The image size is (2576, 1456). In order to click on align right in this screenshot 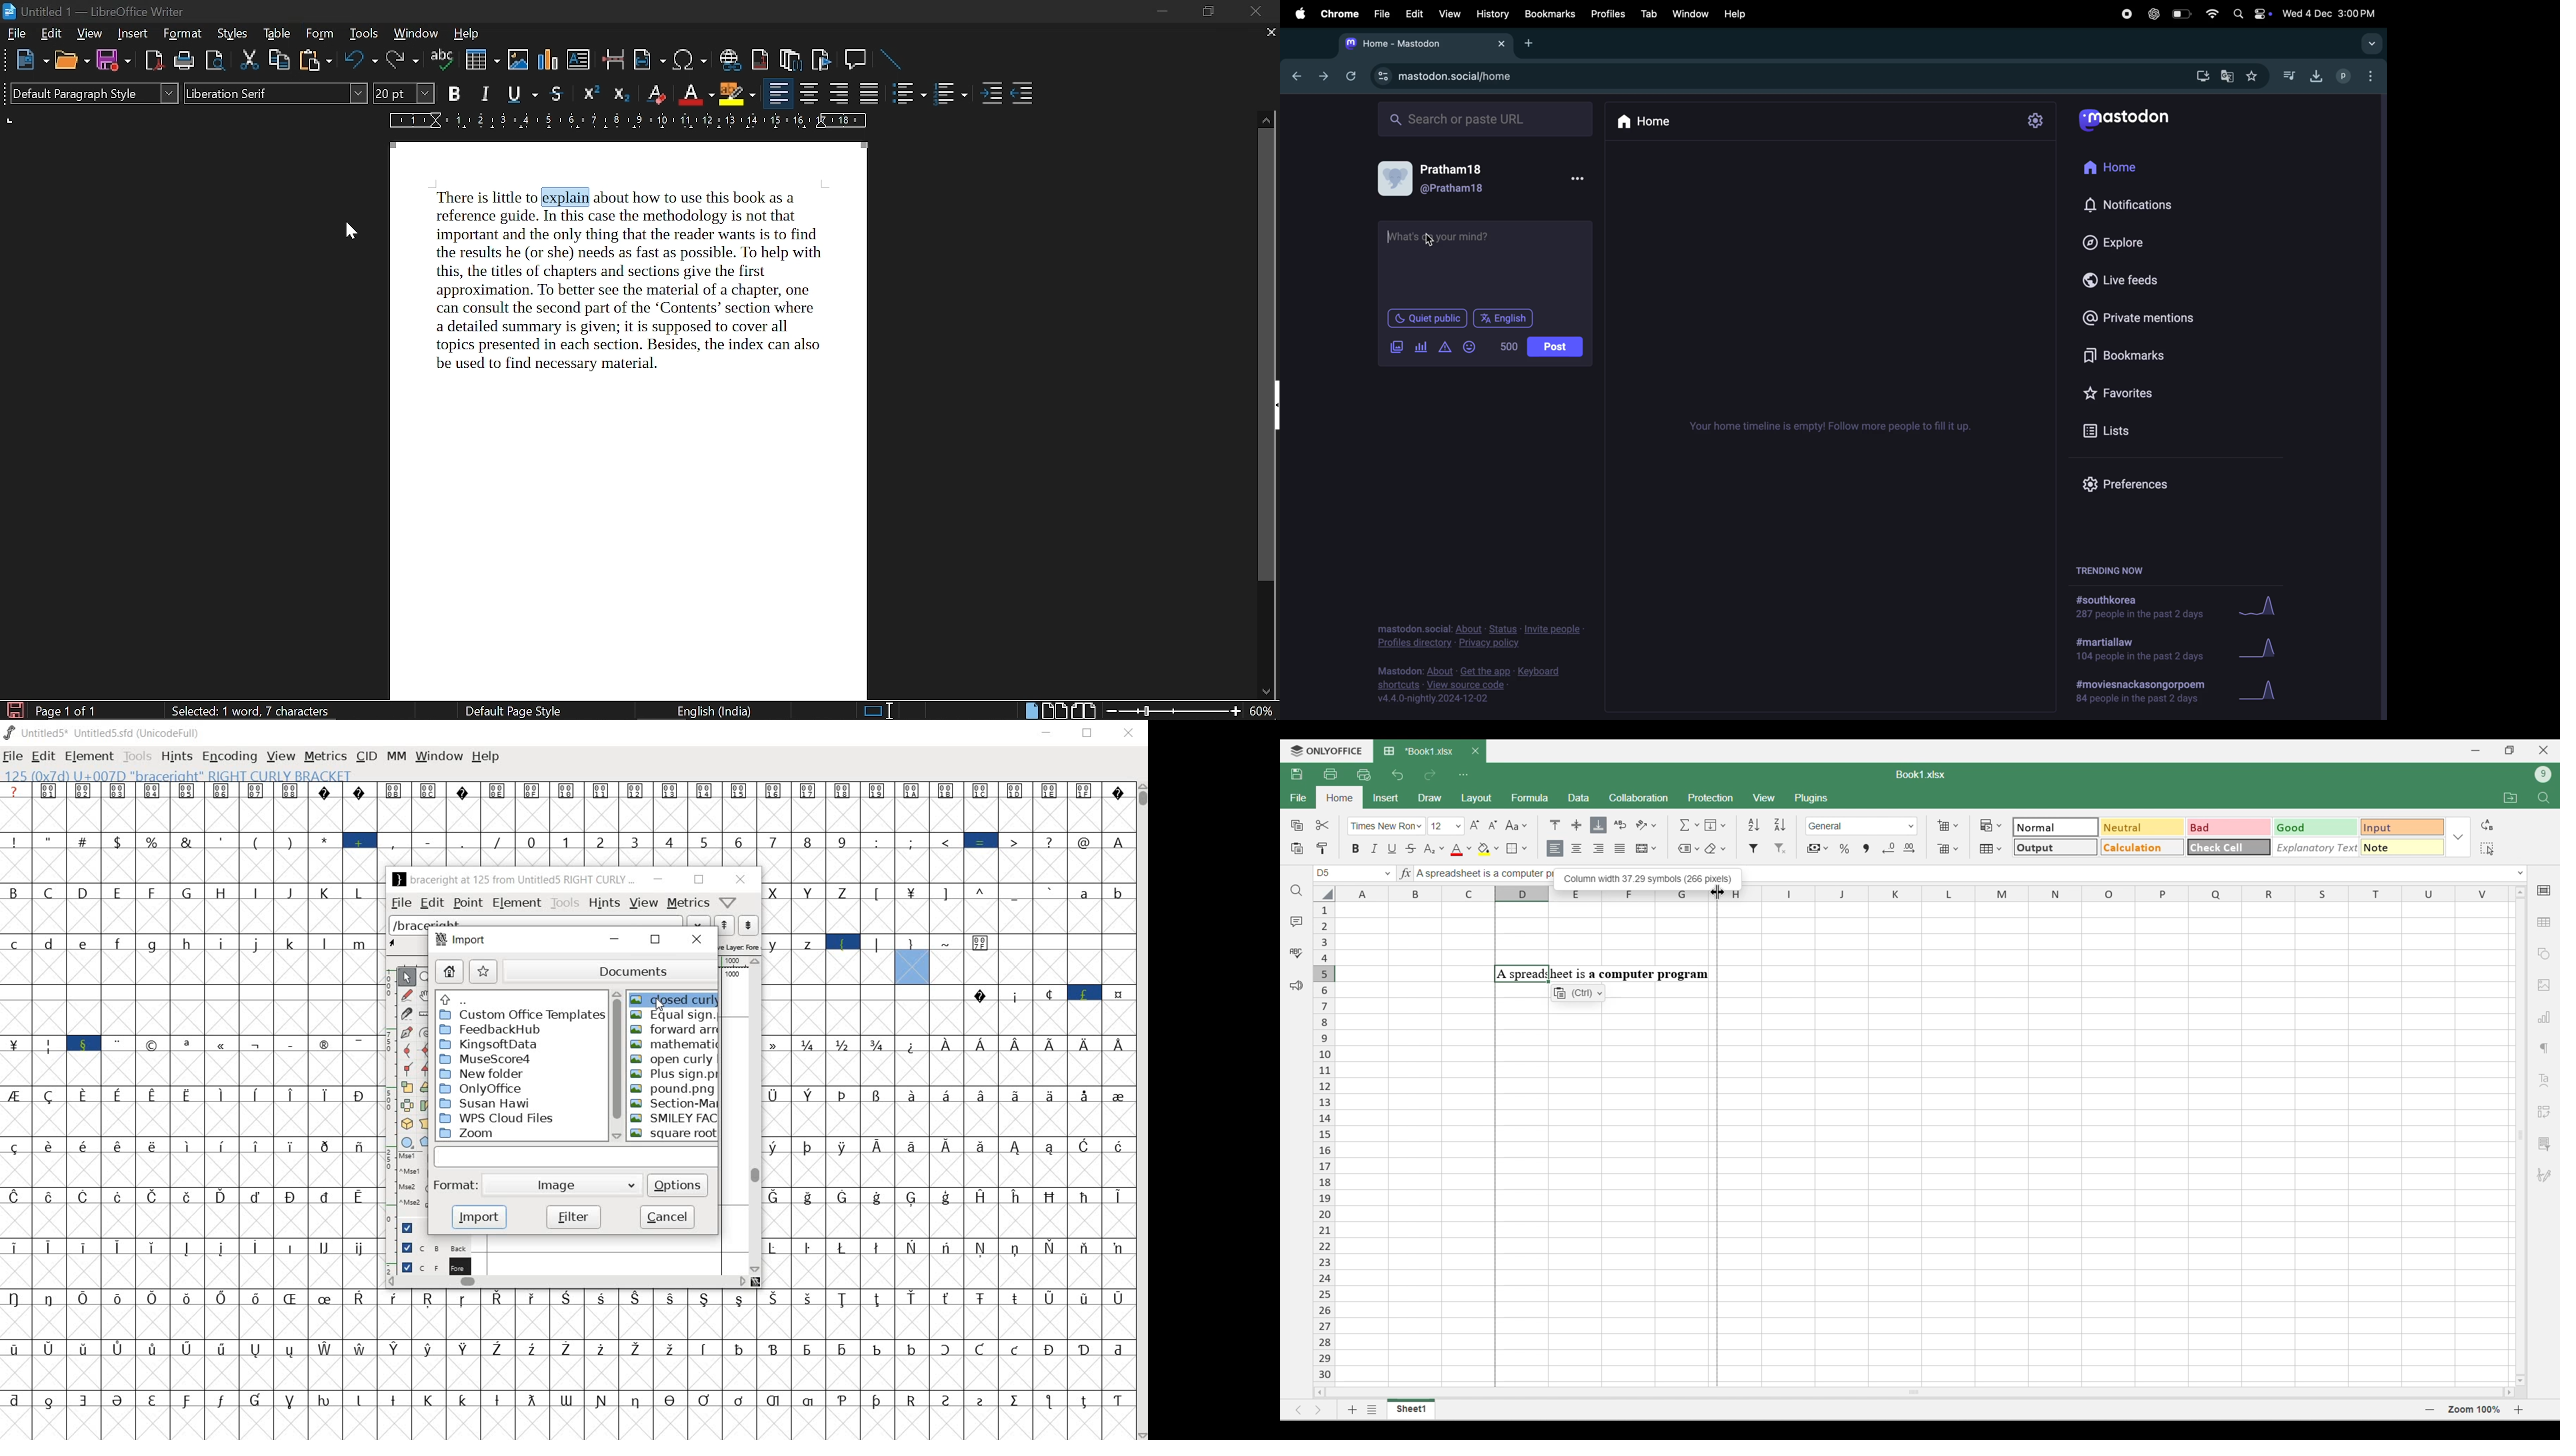, I will do `click(841, 94)`.